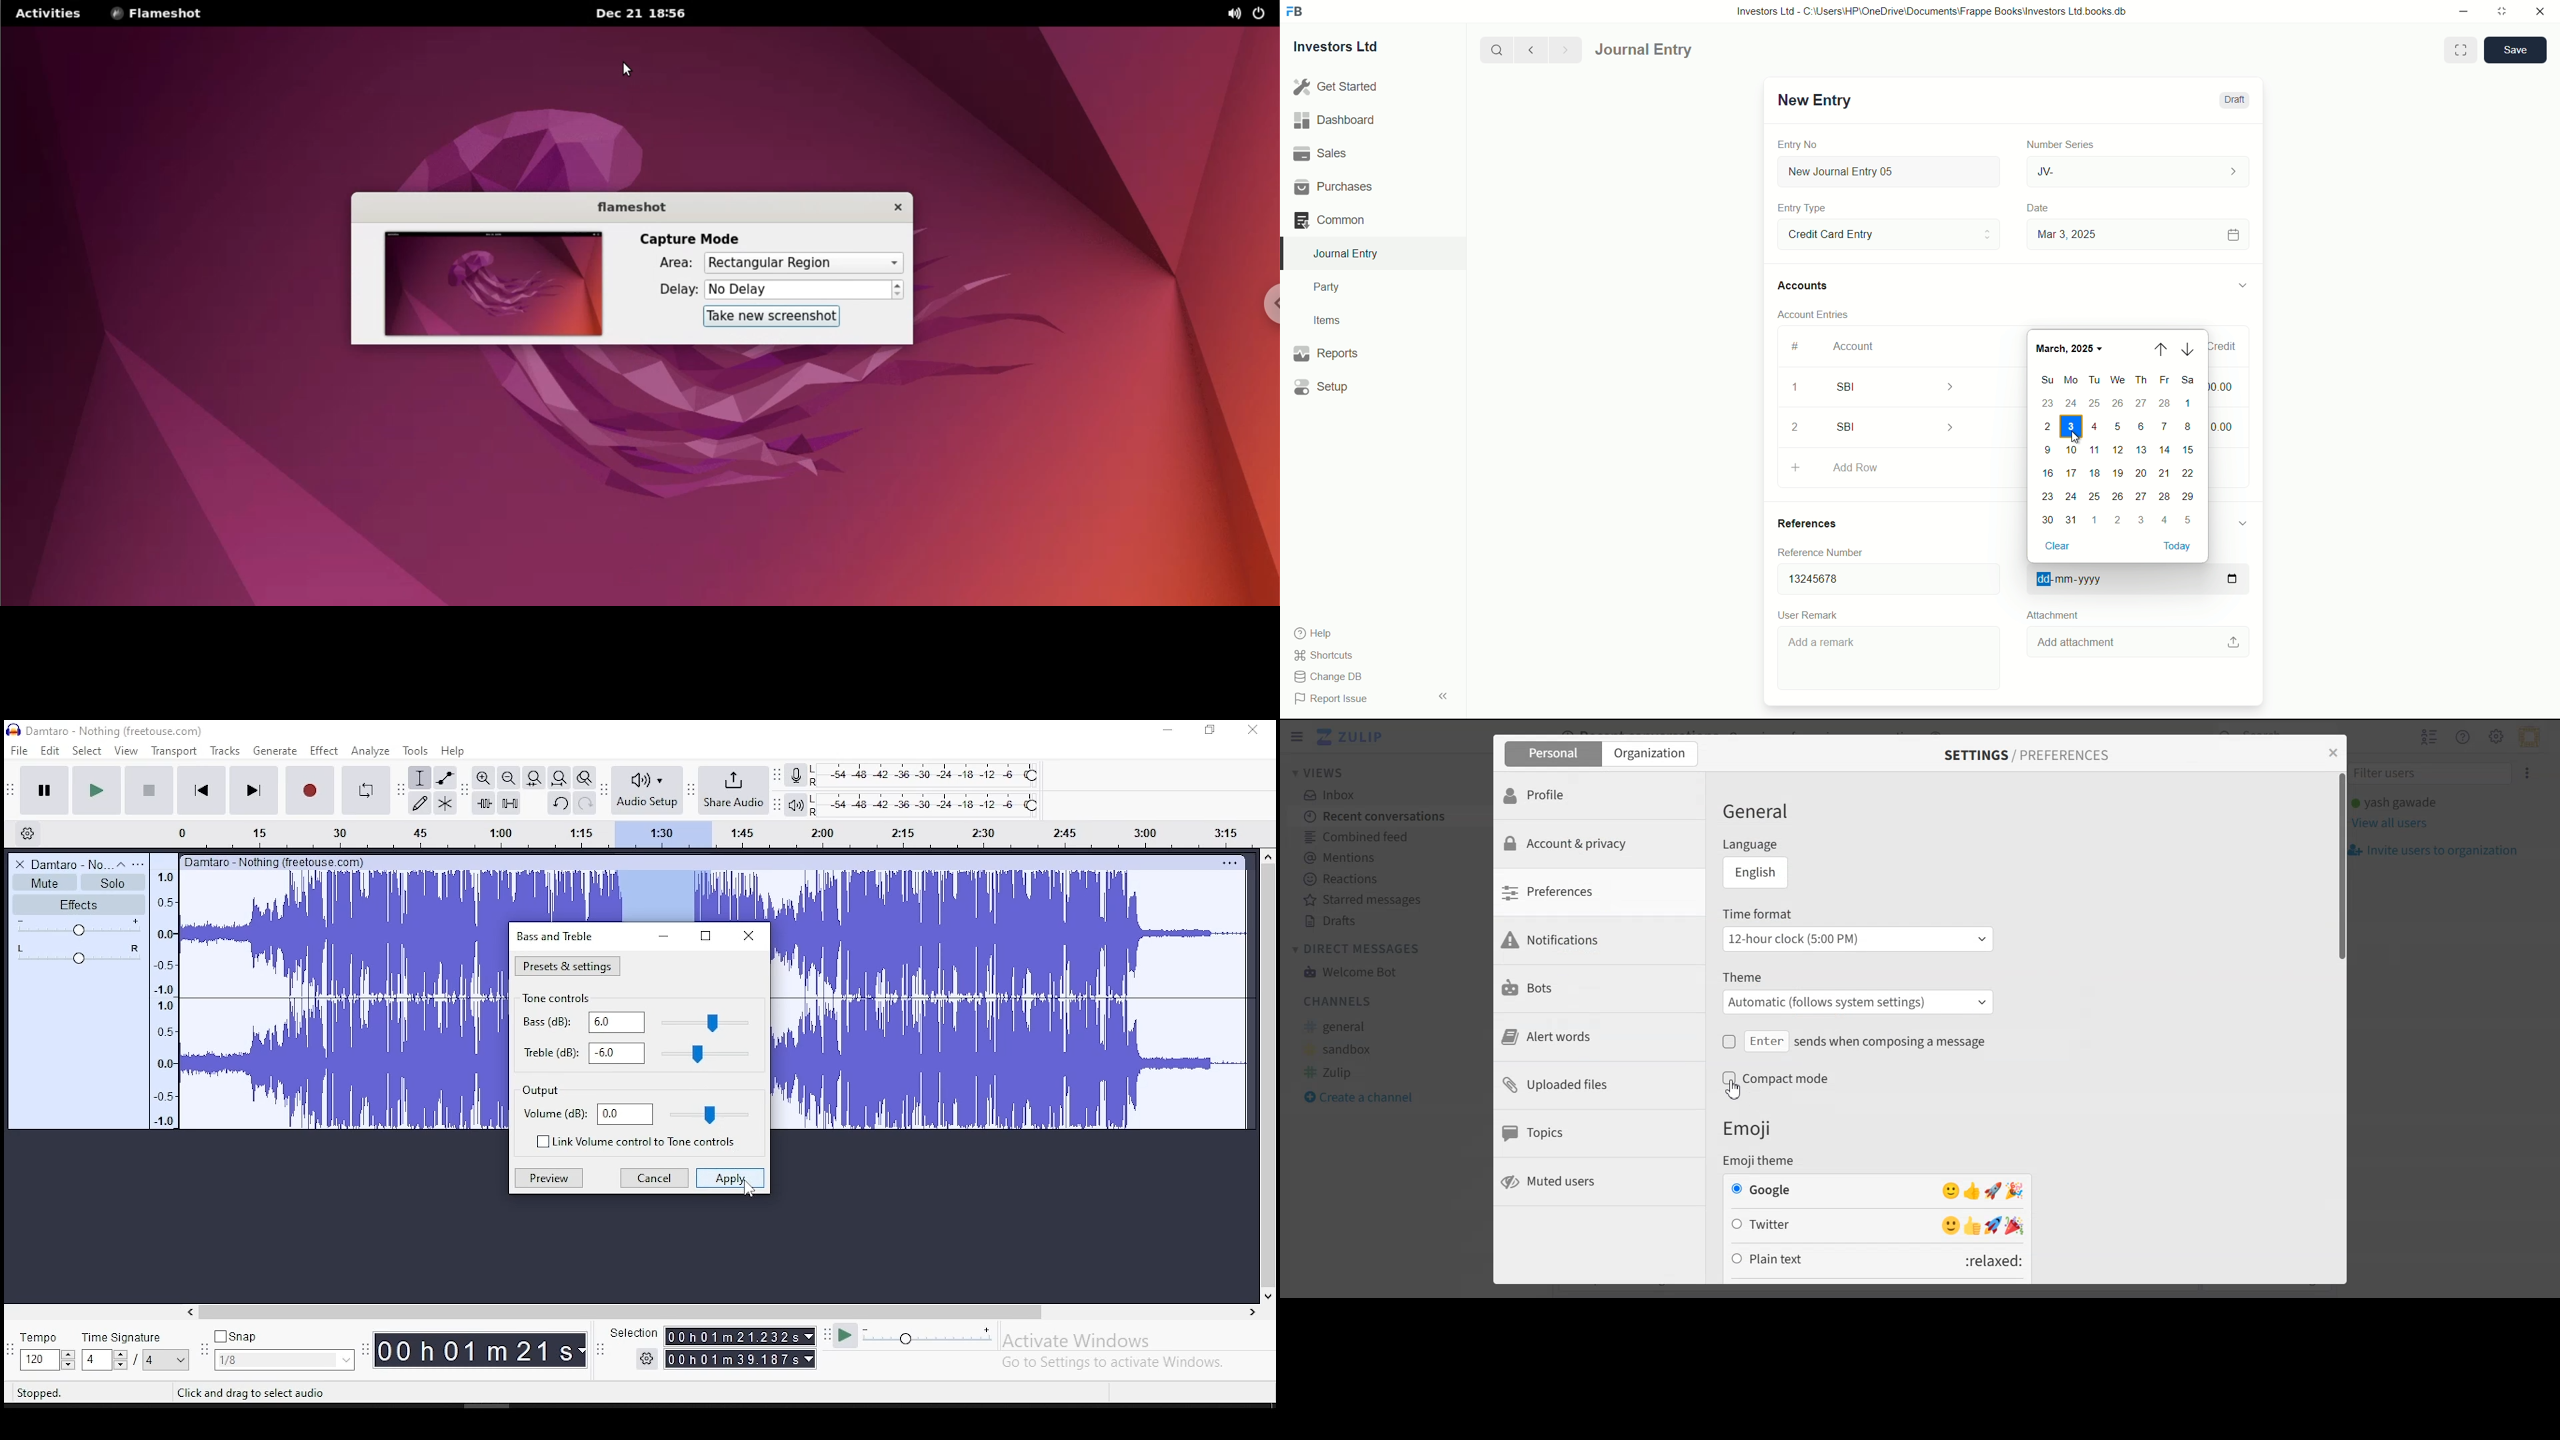 This screenshot has width=2576, height=1456. Describe the element at coordinates (107, 730) in the screenshot. I see `) Damtaro - Nothing (freetouse.com)` at that location.